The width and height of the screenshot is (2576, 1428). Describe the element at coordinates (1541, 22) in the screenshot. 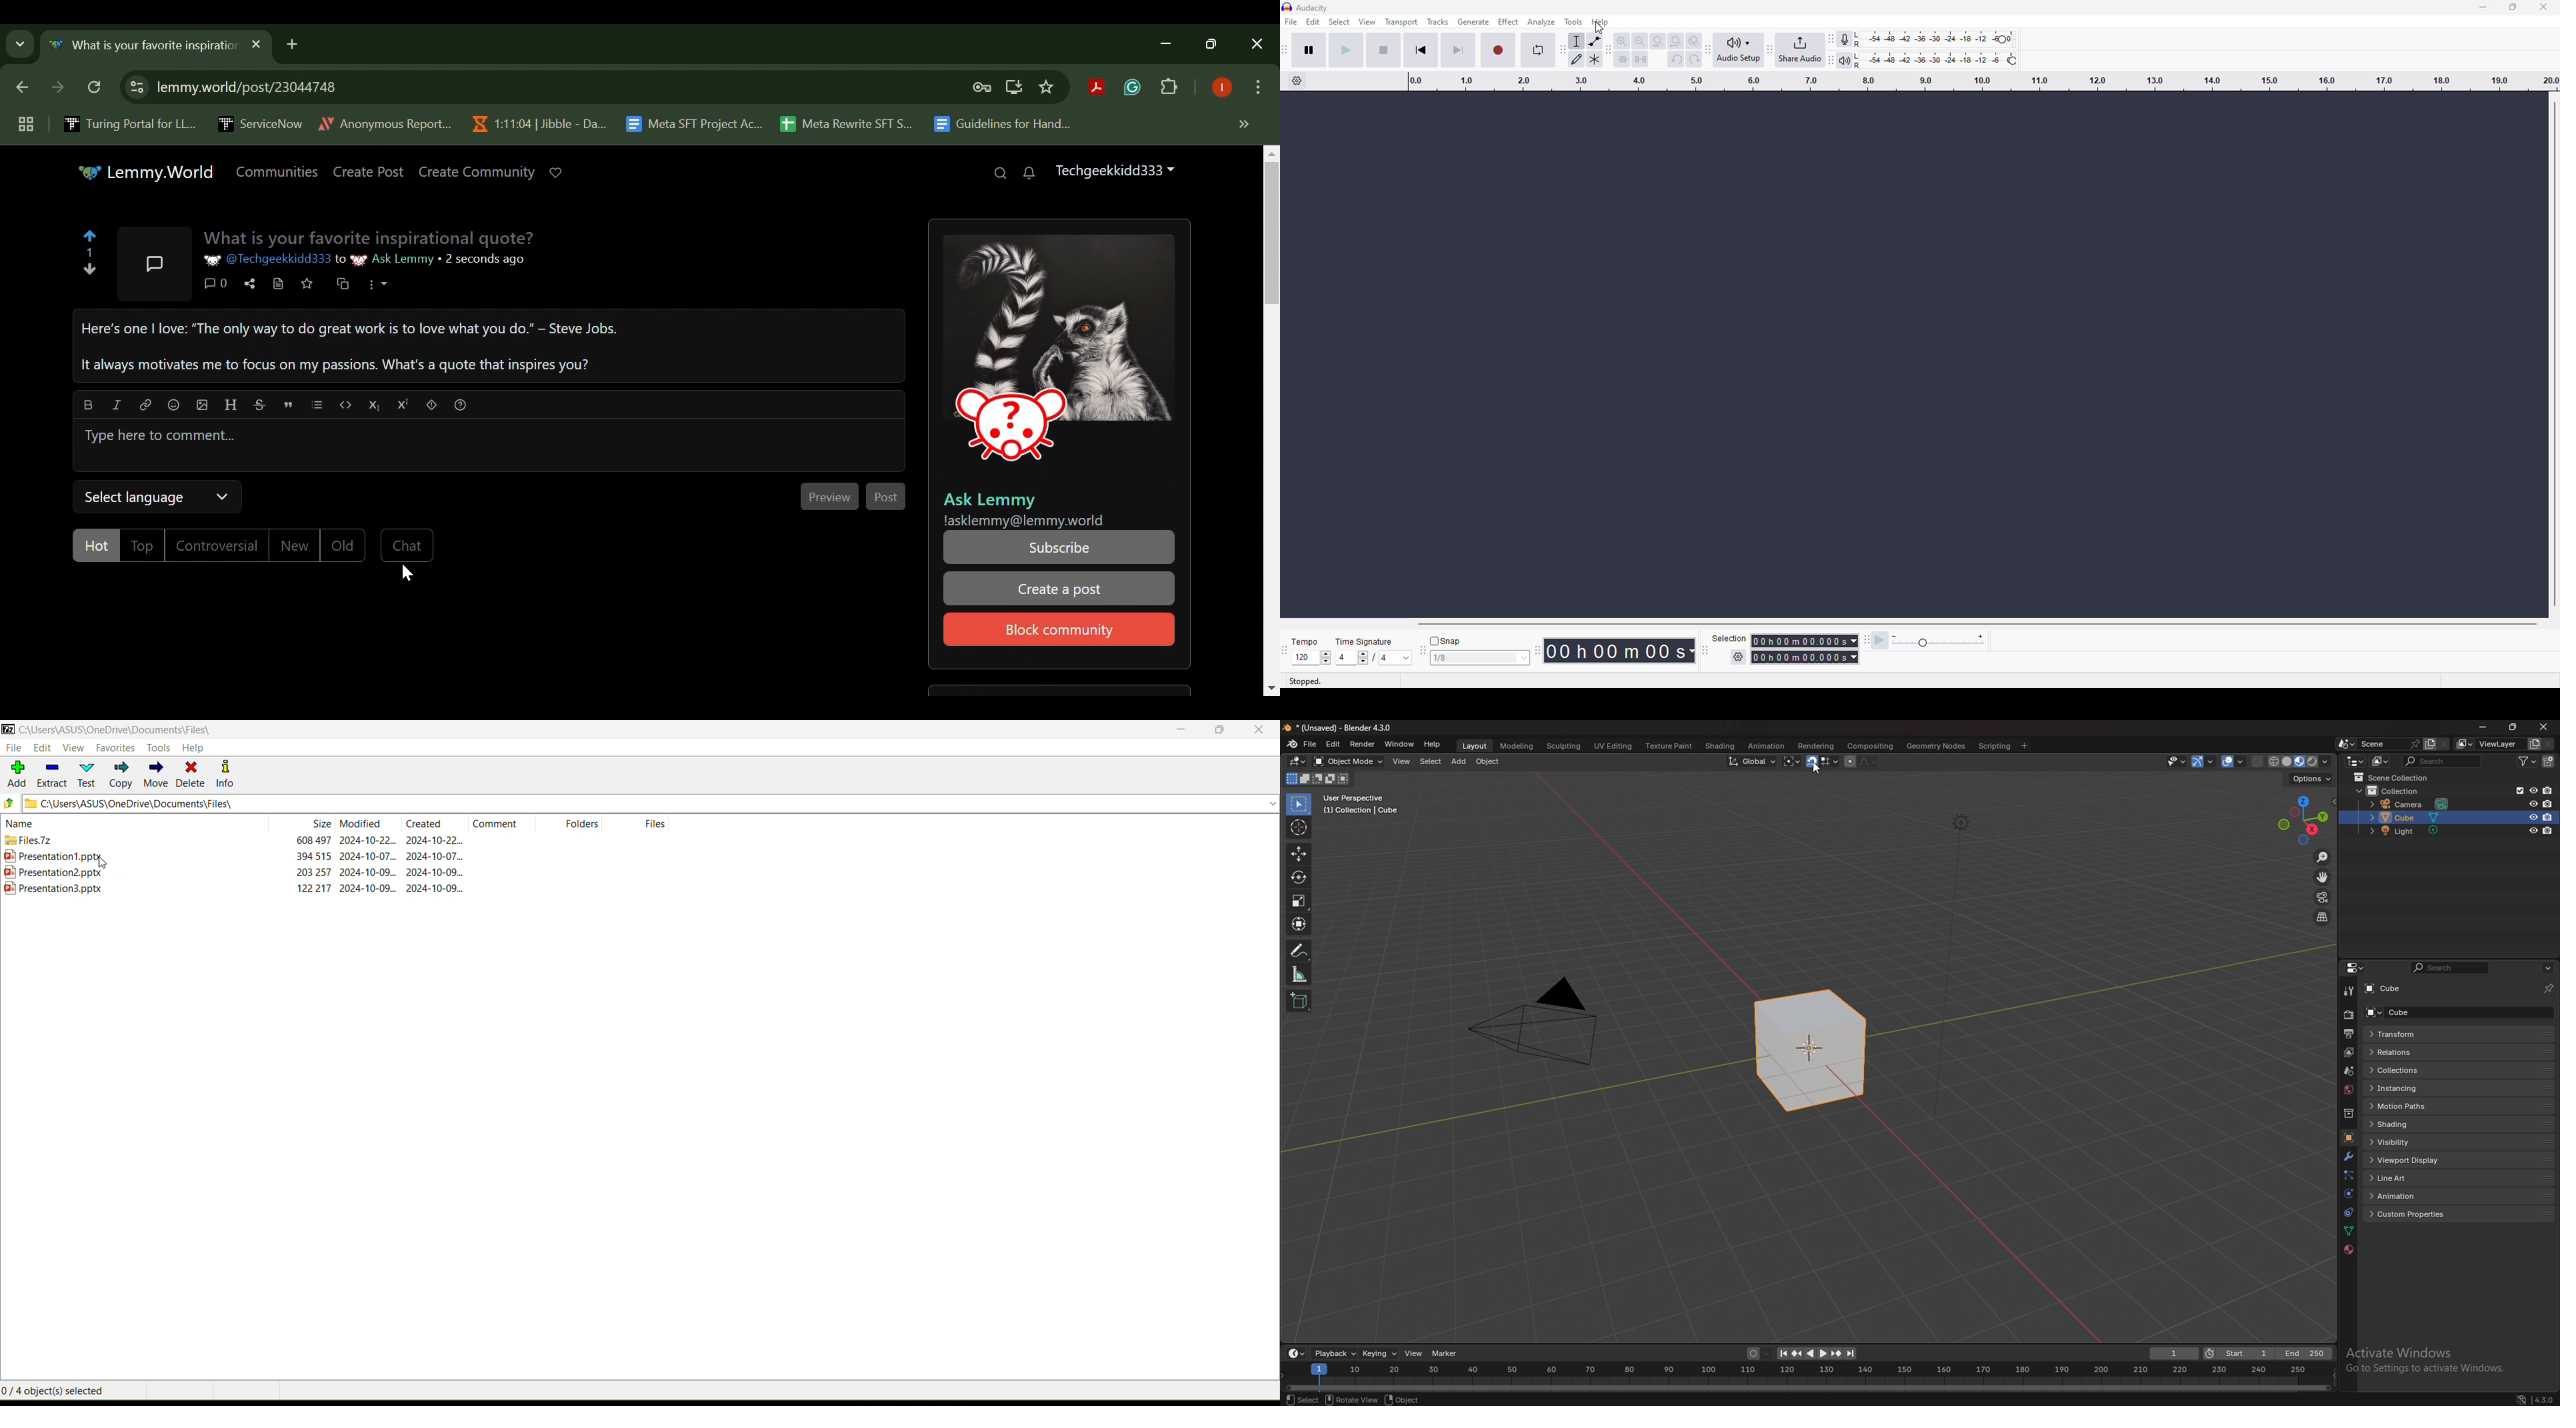

I see `analyze` at that location.